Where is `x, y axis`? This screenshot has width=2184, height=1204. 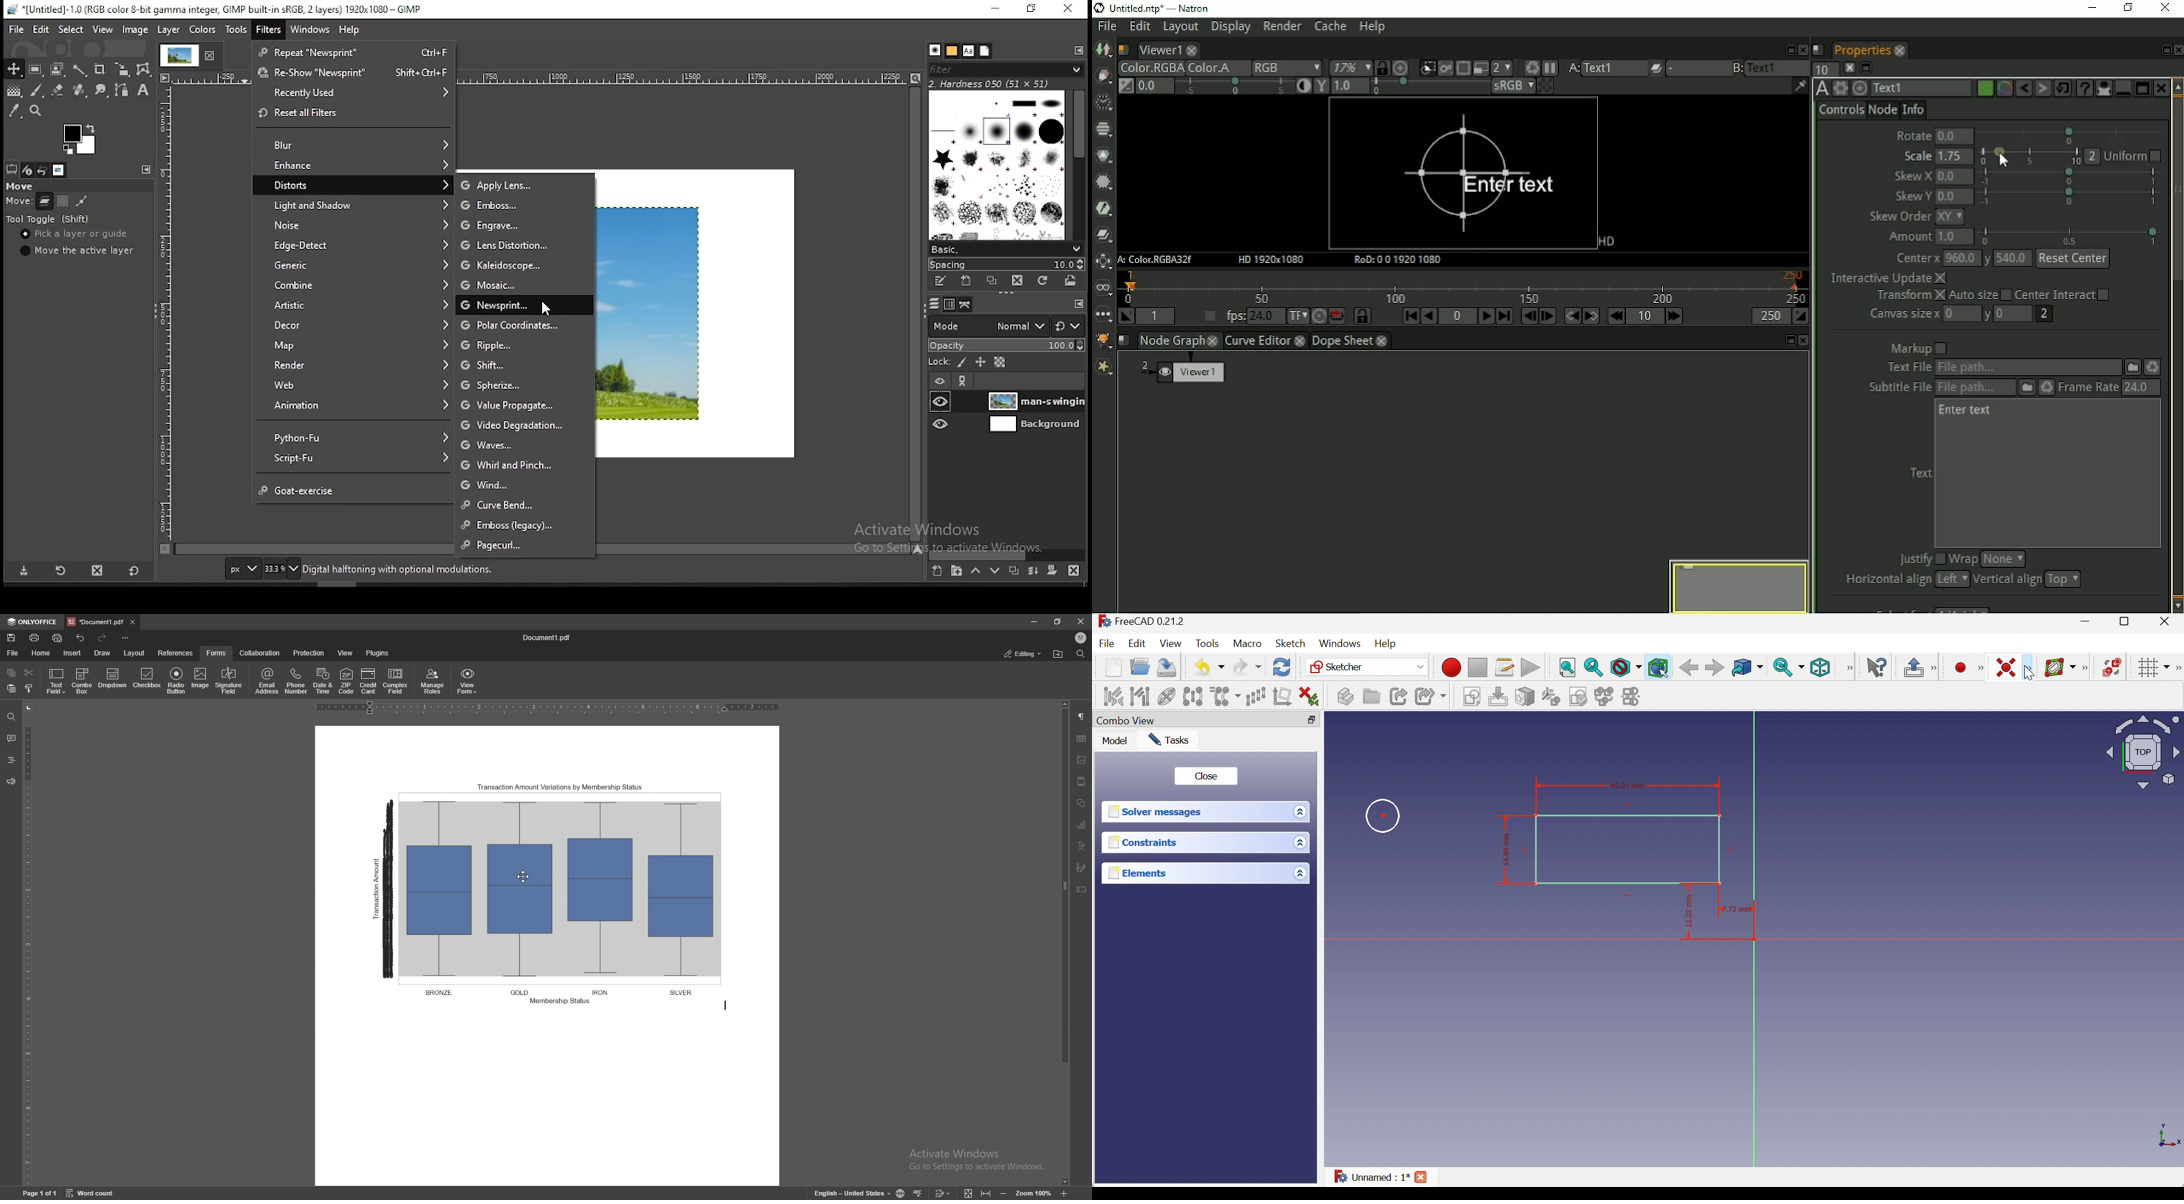
x, y axis is located at coordinates (2168, 1134).